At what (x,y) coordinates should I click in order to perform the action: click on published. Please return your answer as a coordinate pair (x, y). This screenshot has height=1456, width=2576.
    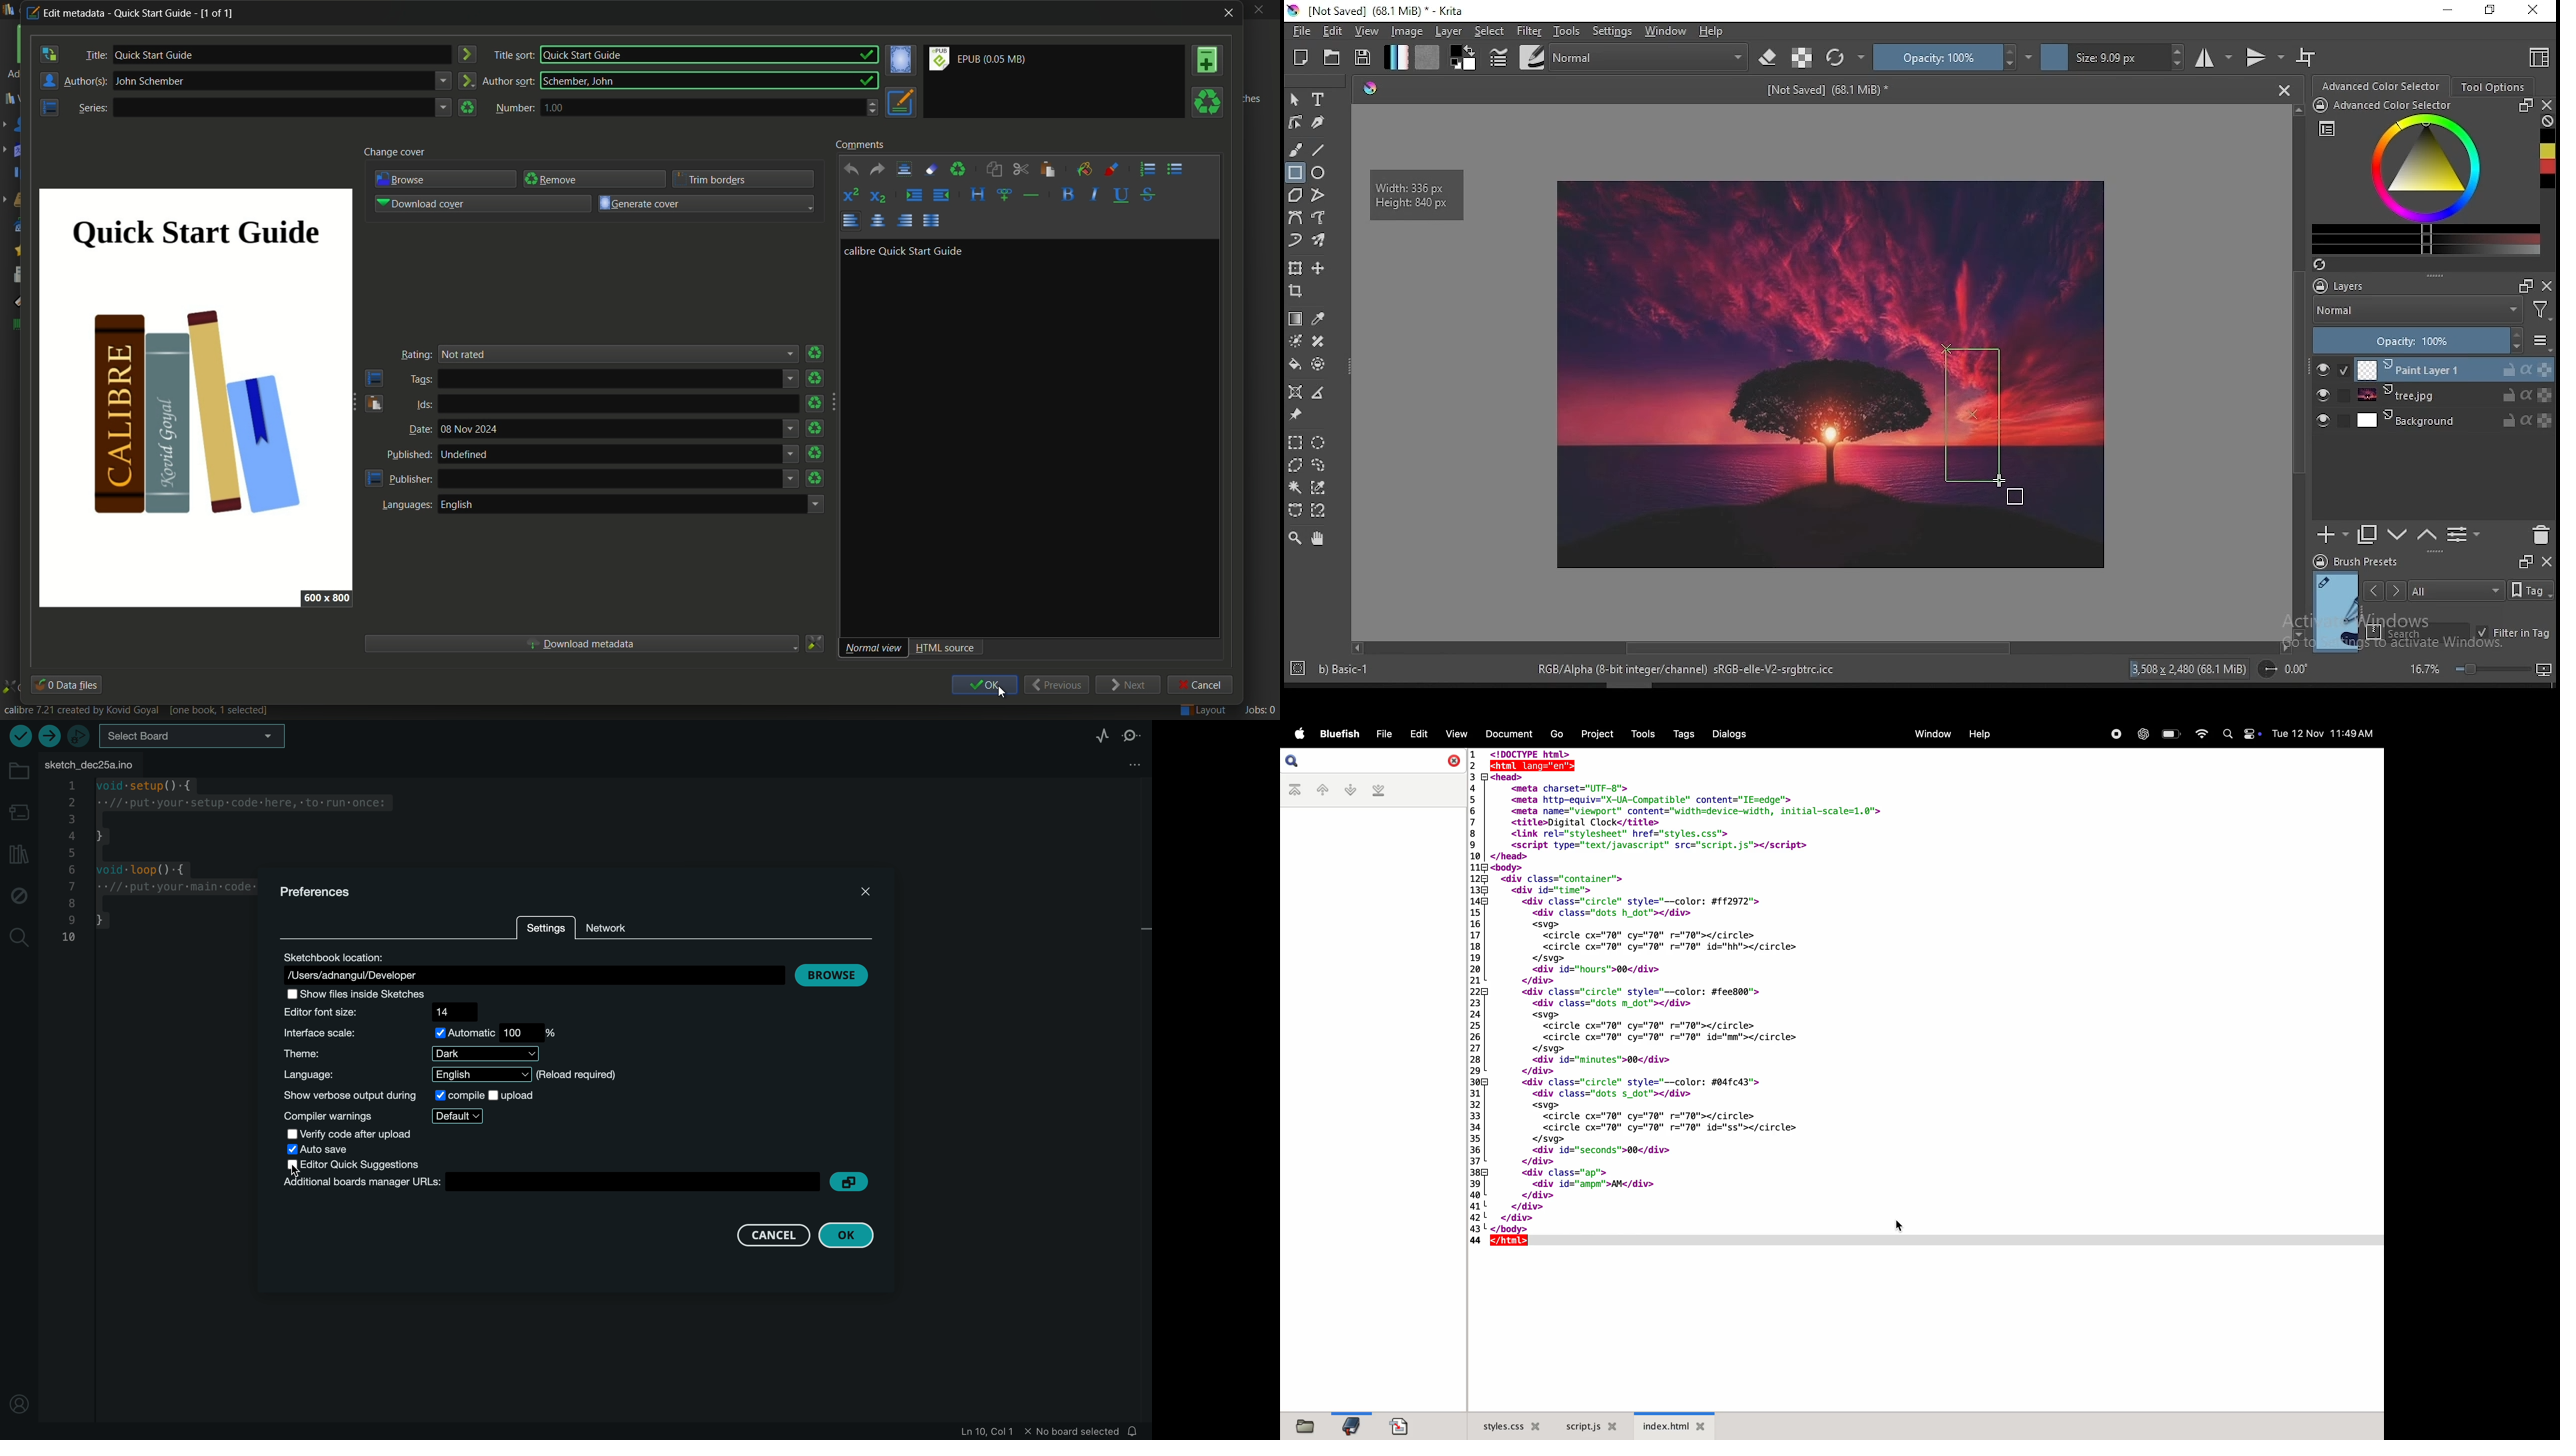
    Looking at the image, I should click on (410, 455).